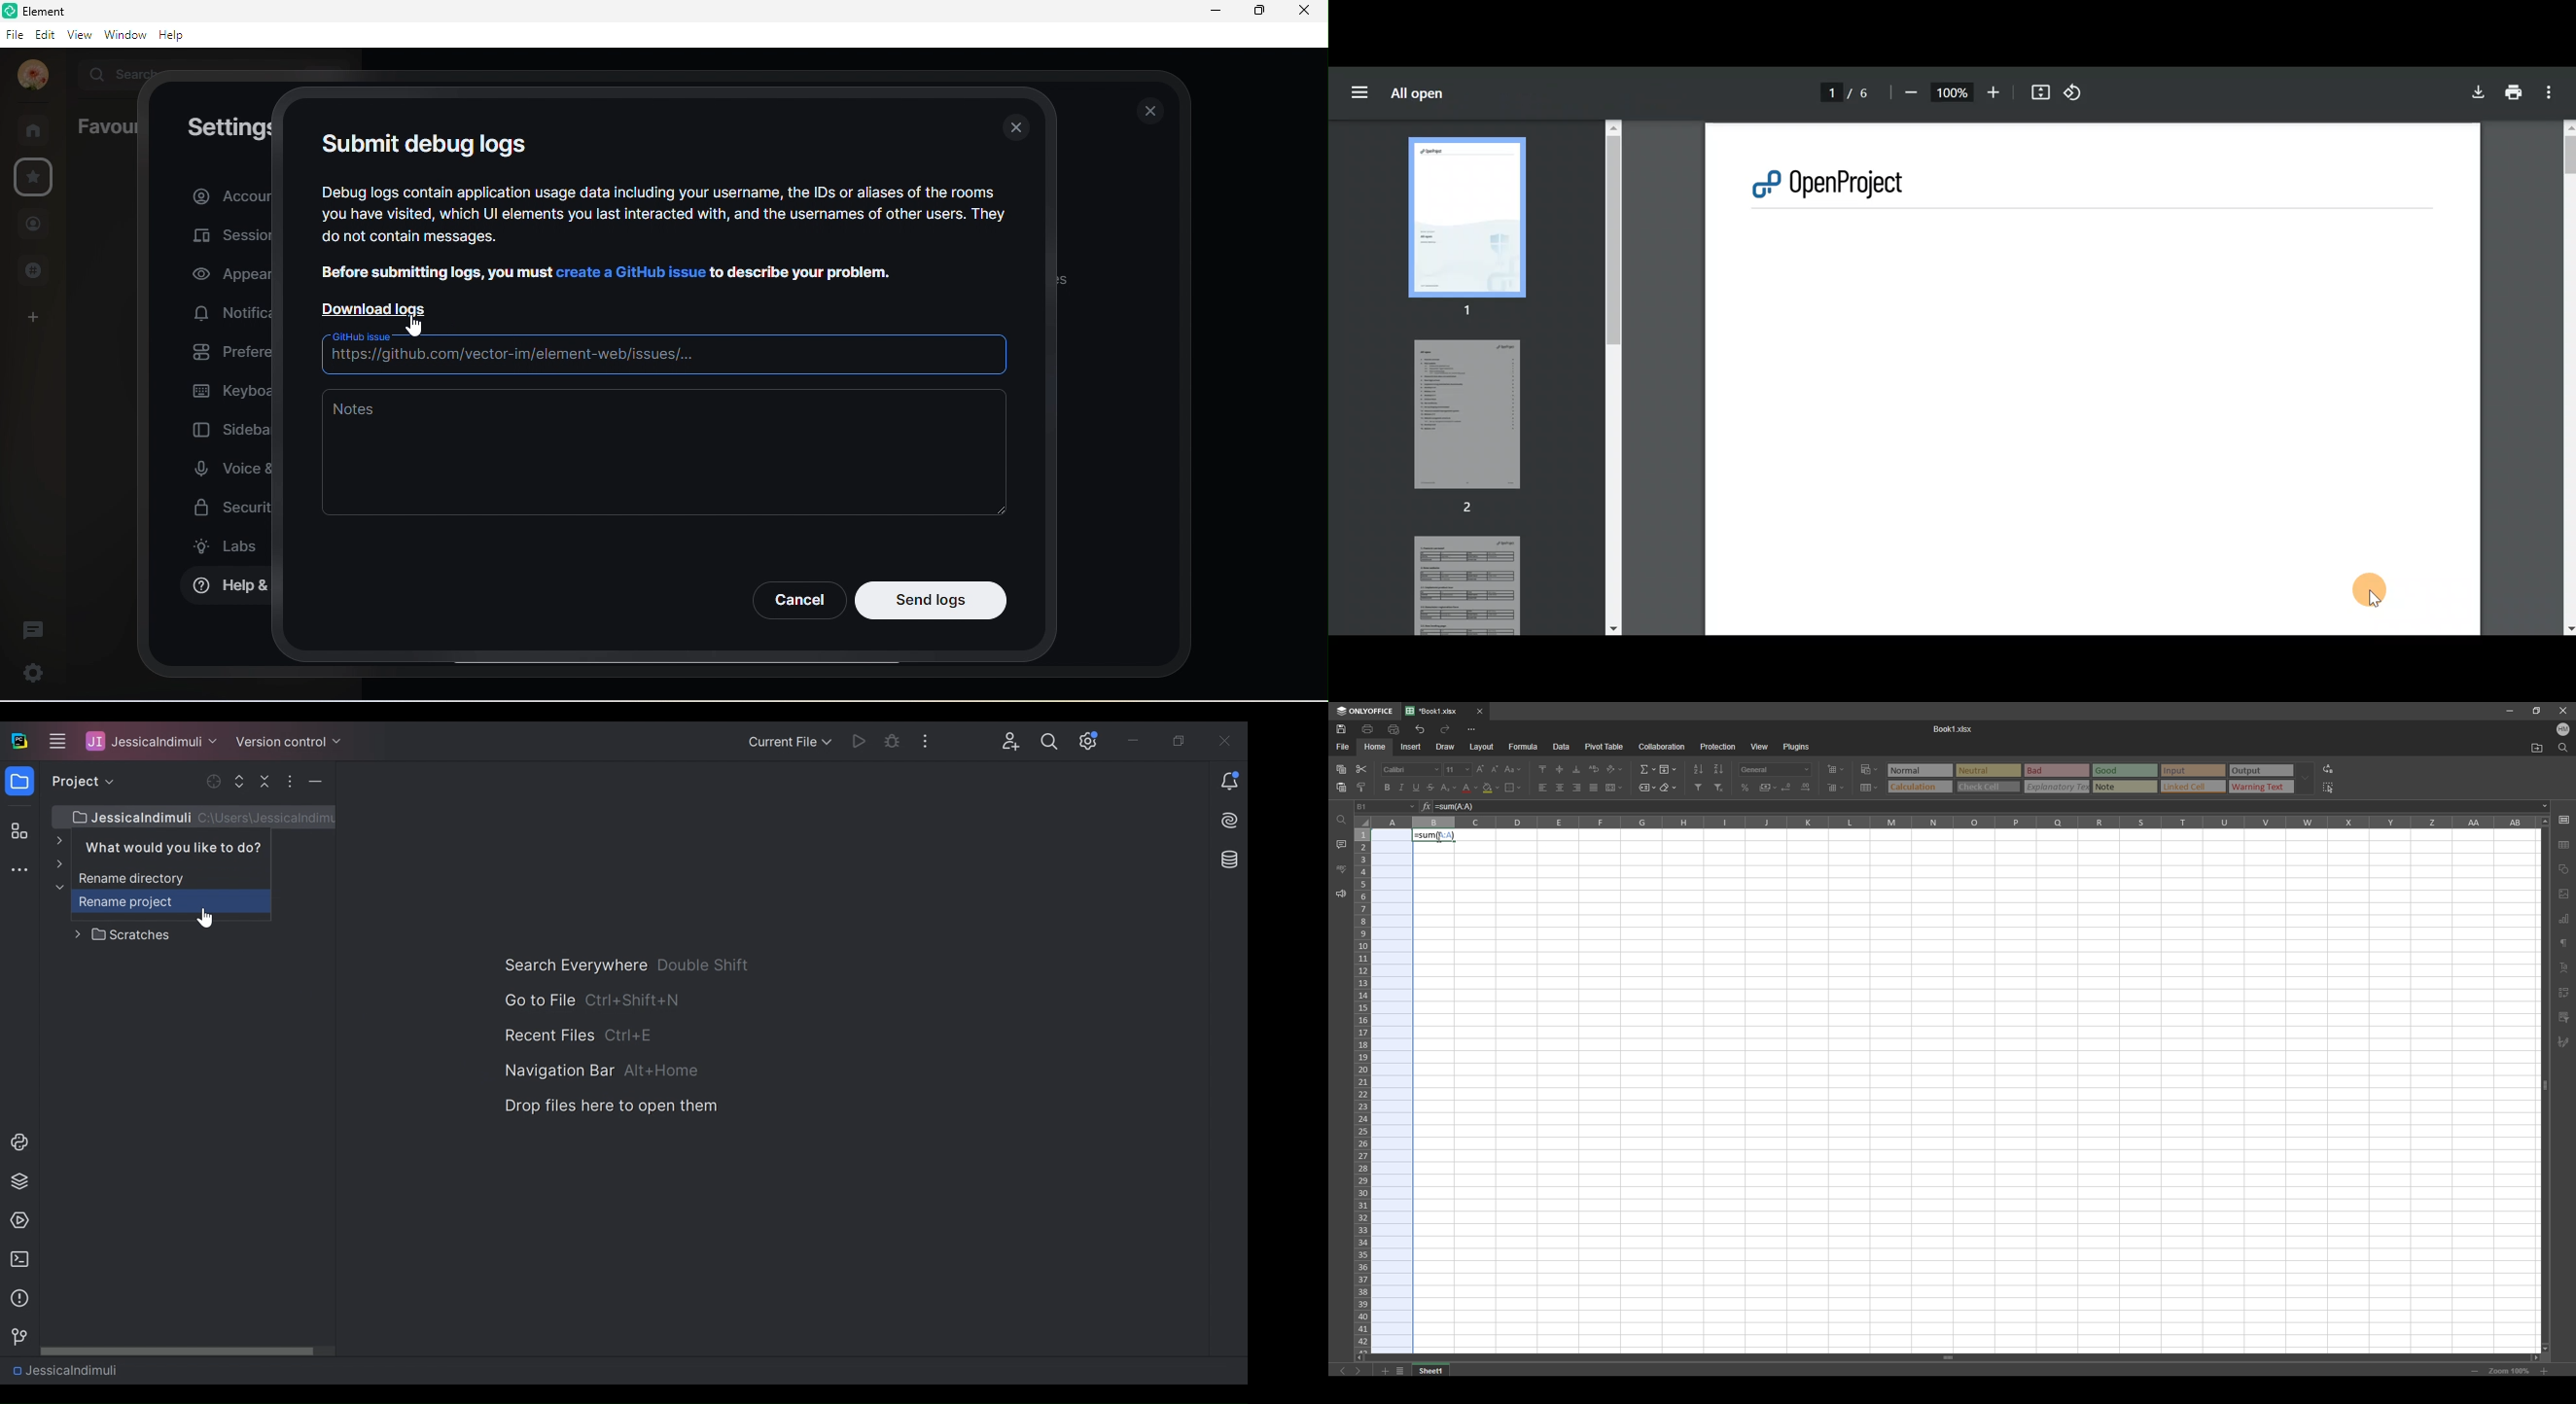 This screenshot has height=1428, width=2576. What do you see at coordinates (1369, 729) in the screenshot?
I see `print` at bounding box center [1369, 729].